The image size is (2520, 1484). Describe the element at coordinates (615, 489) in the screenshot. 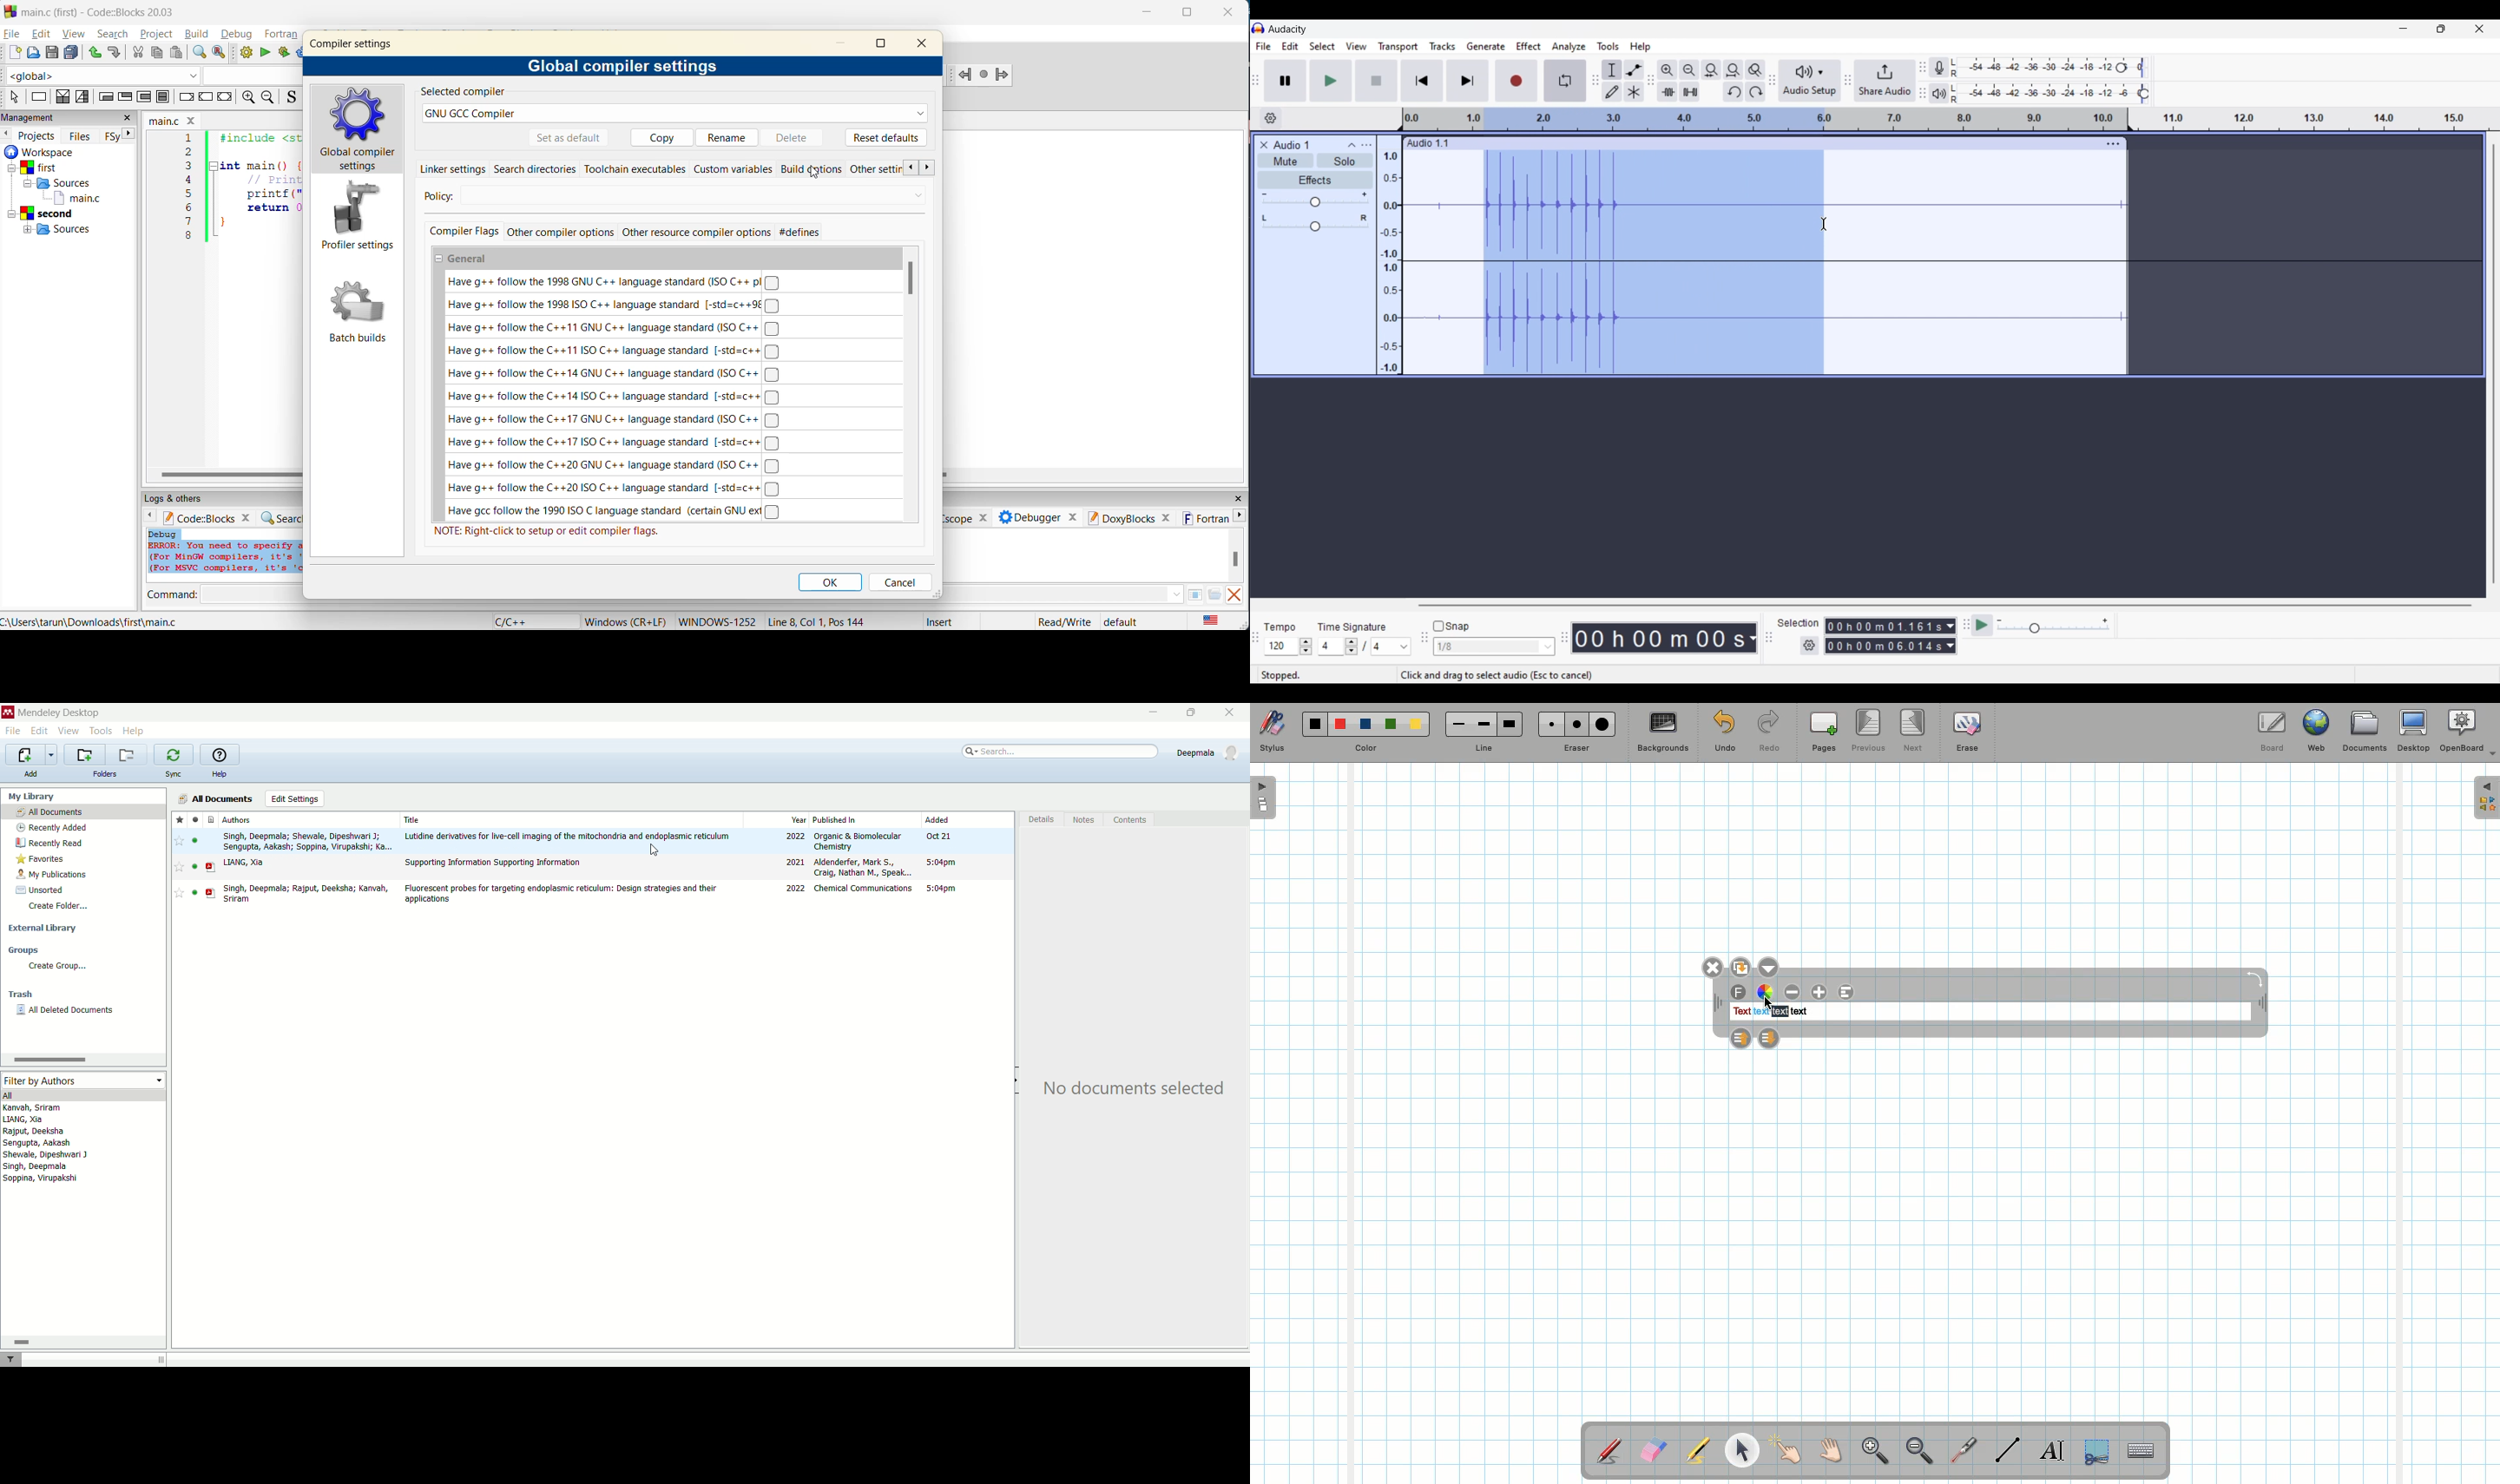

I see `Have g++ follow the C++20 ISO C++ language standard [-std=c++` at that location.